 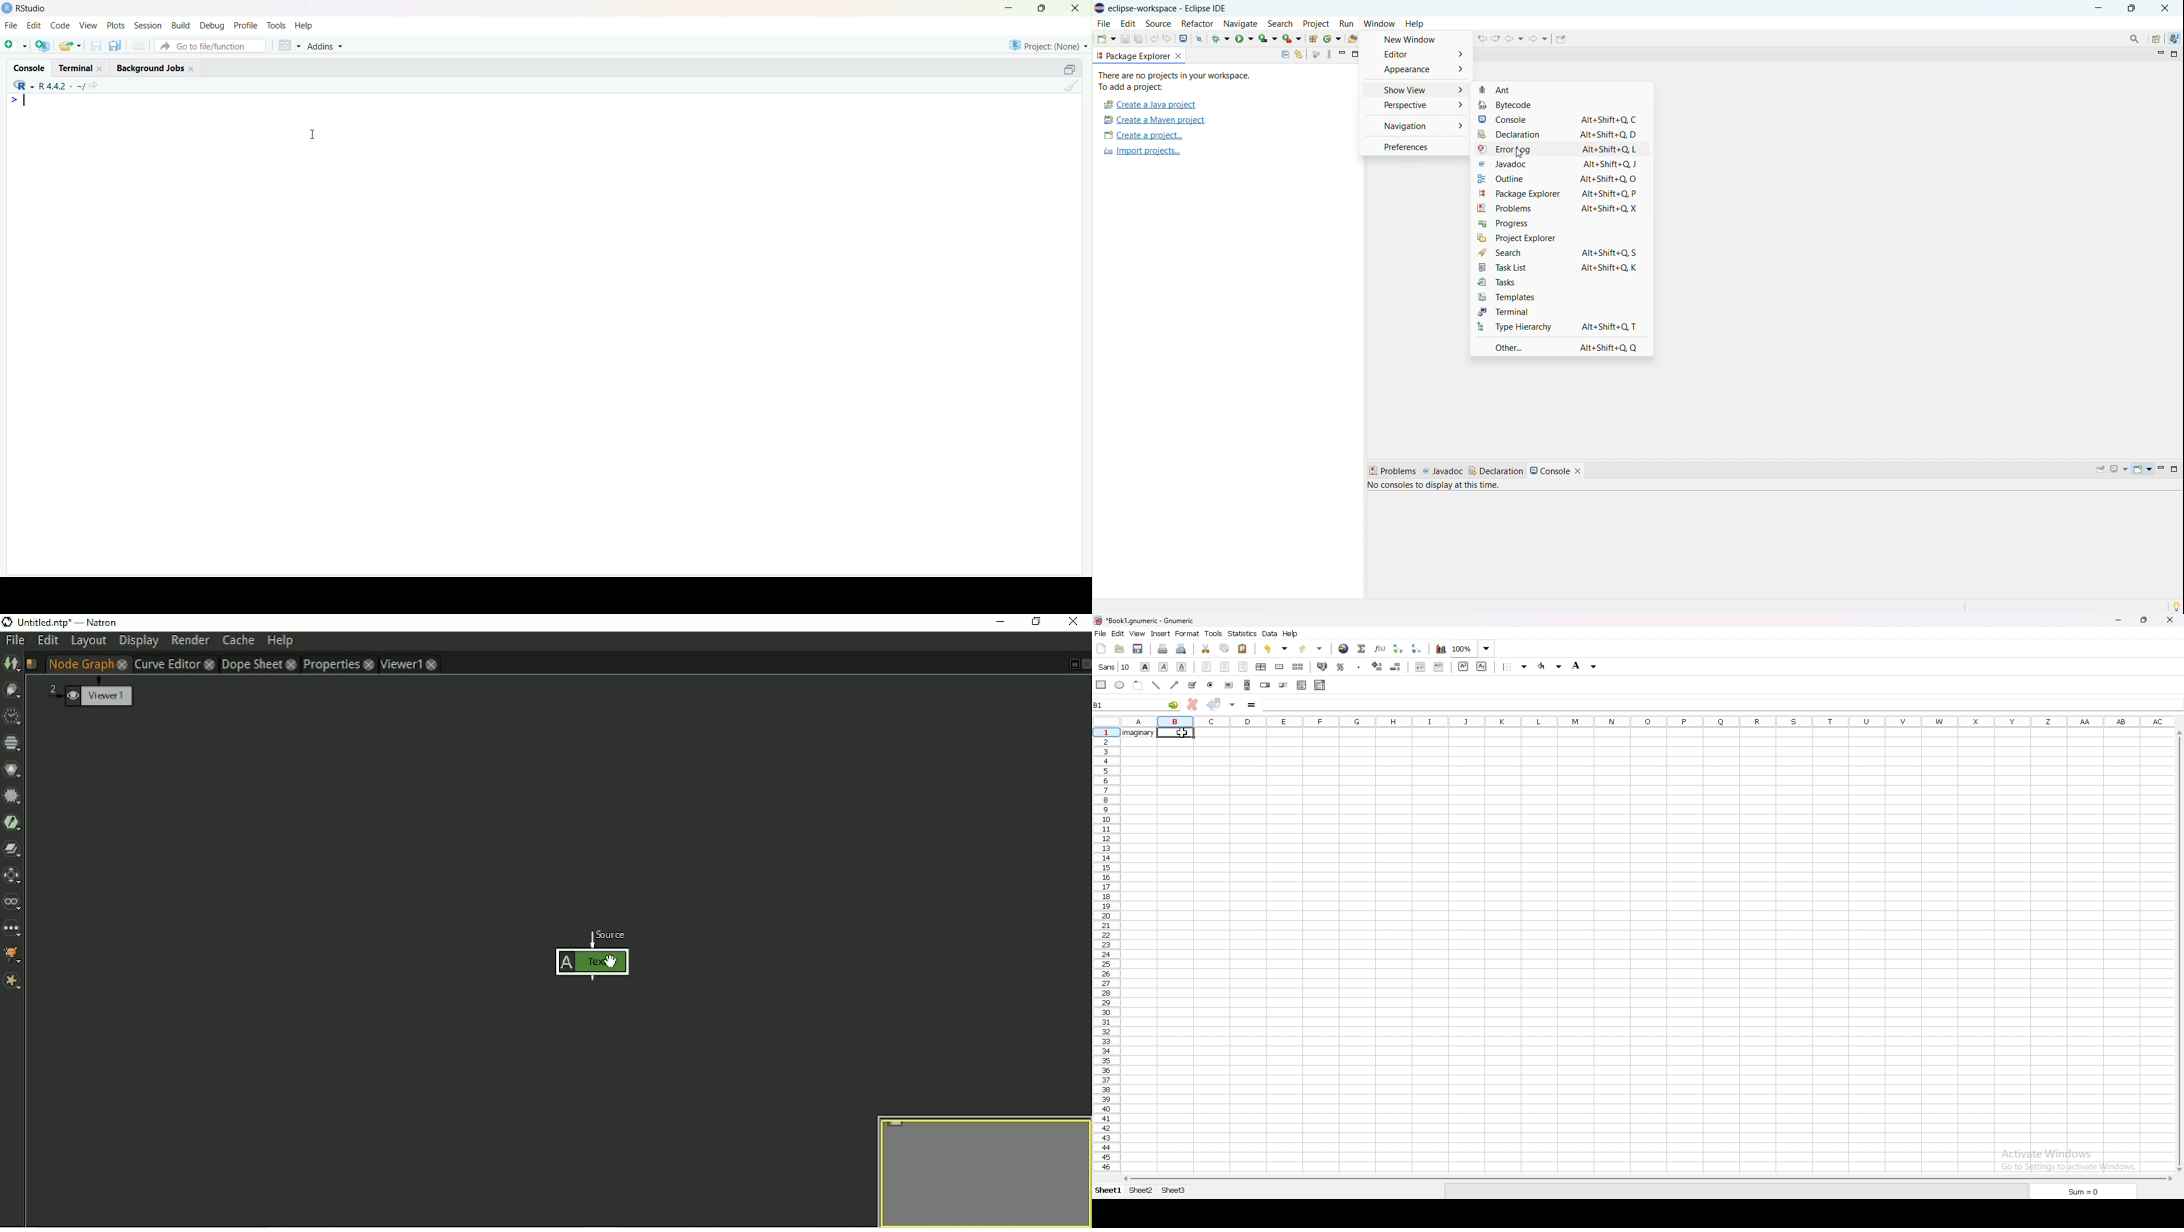 What do you see at coordinates (1181, 733) in the screenshot?
I see `cursor` at bounding box center [1181, 733].